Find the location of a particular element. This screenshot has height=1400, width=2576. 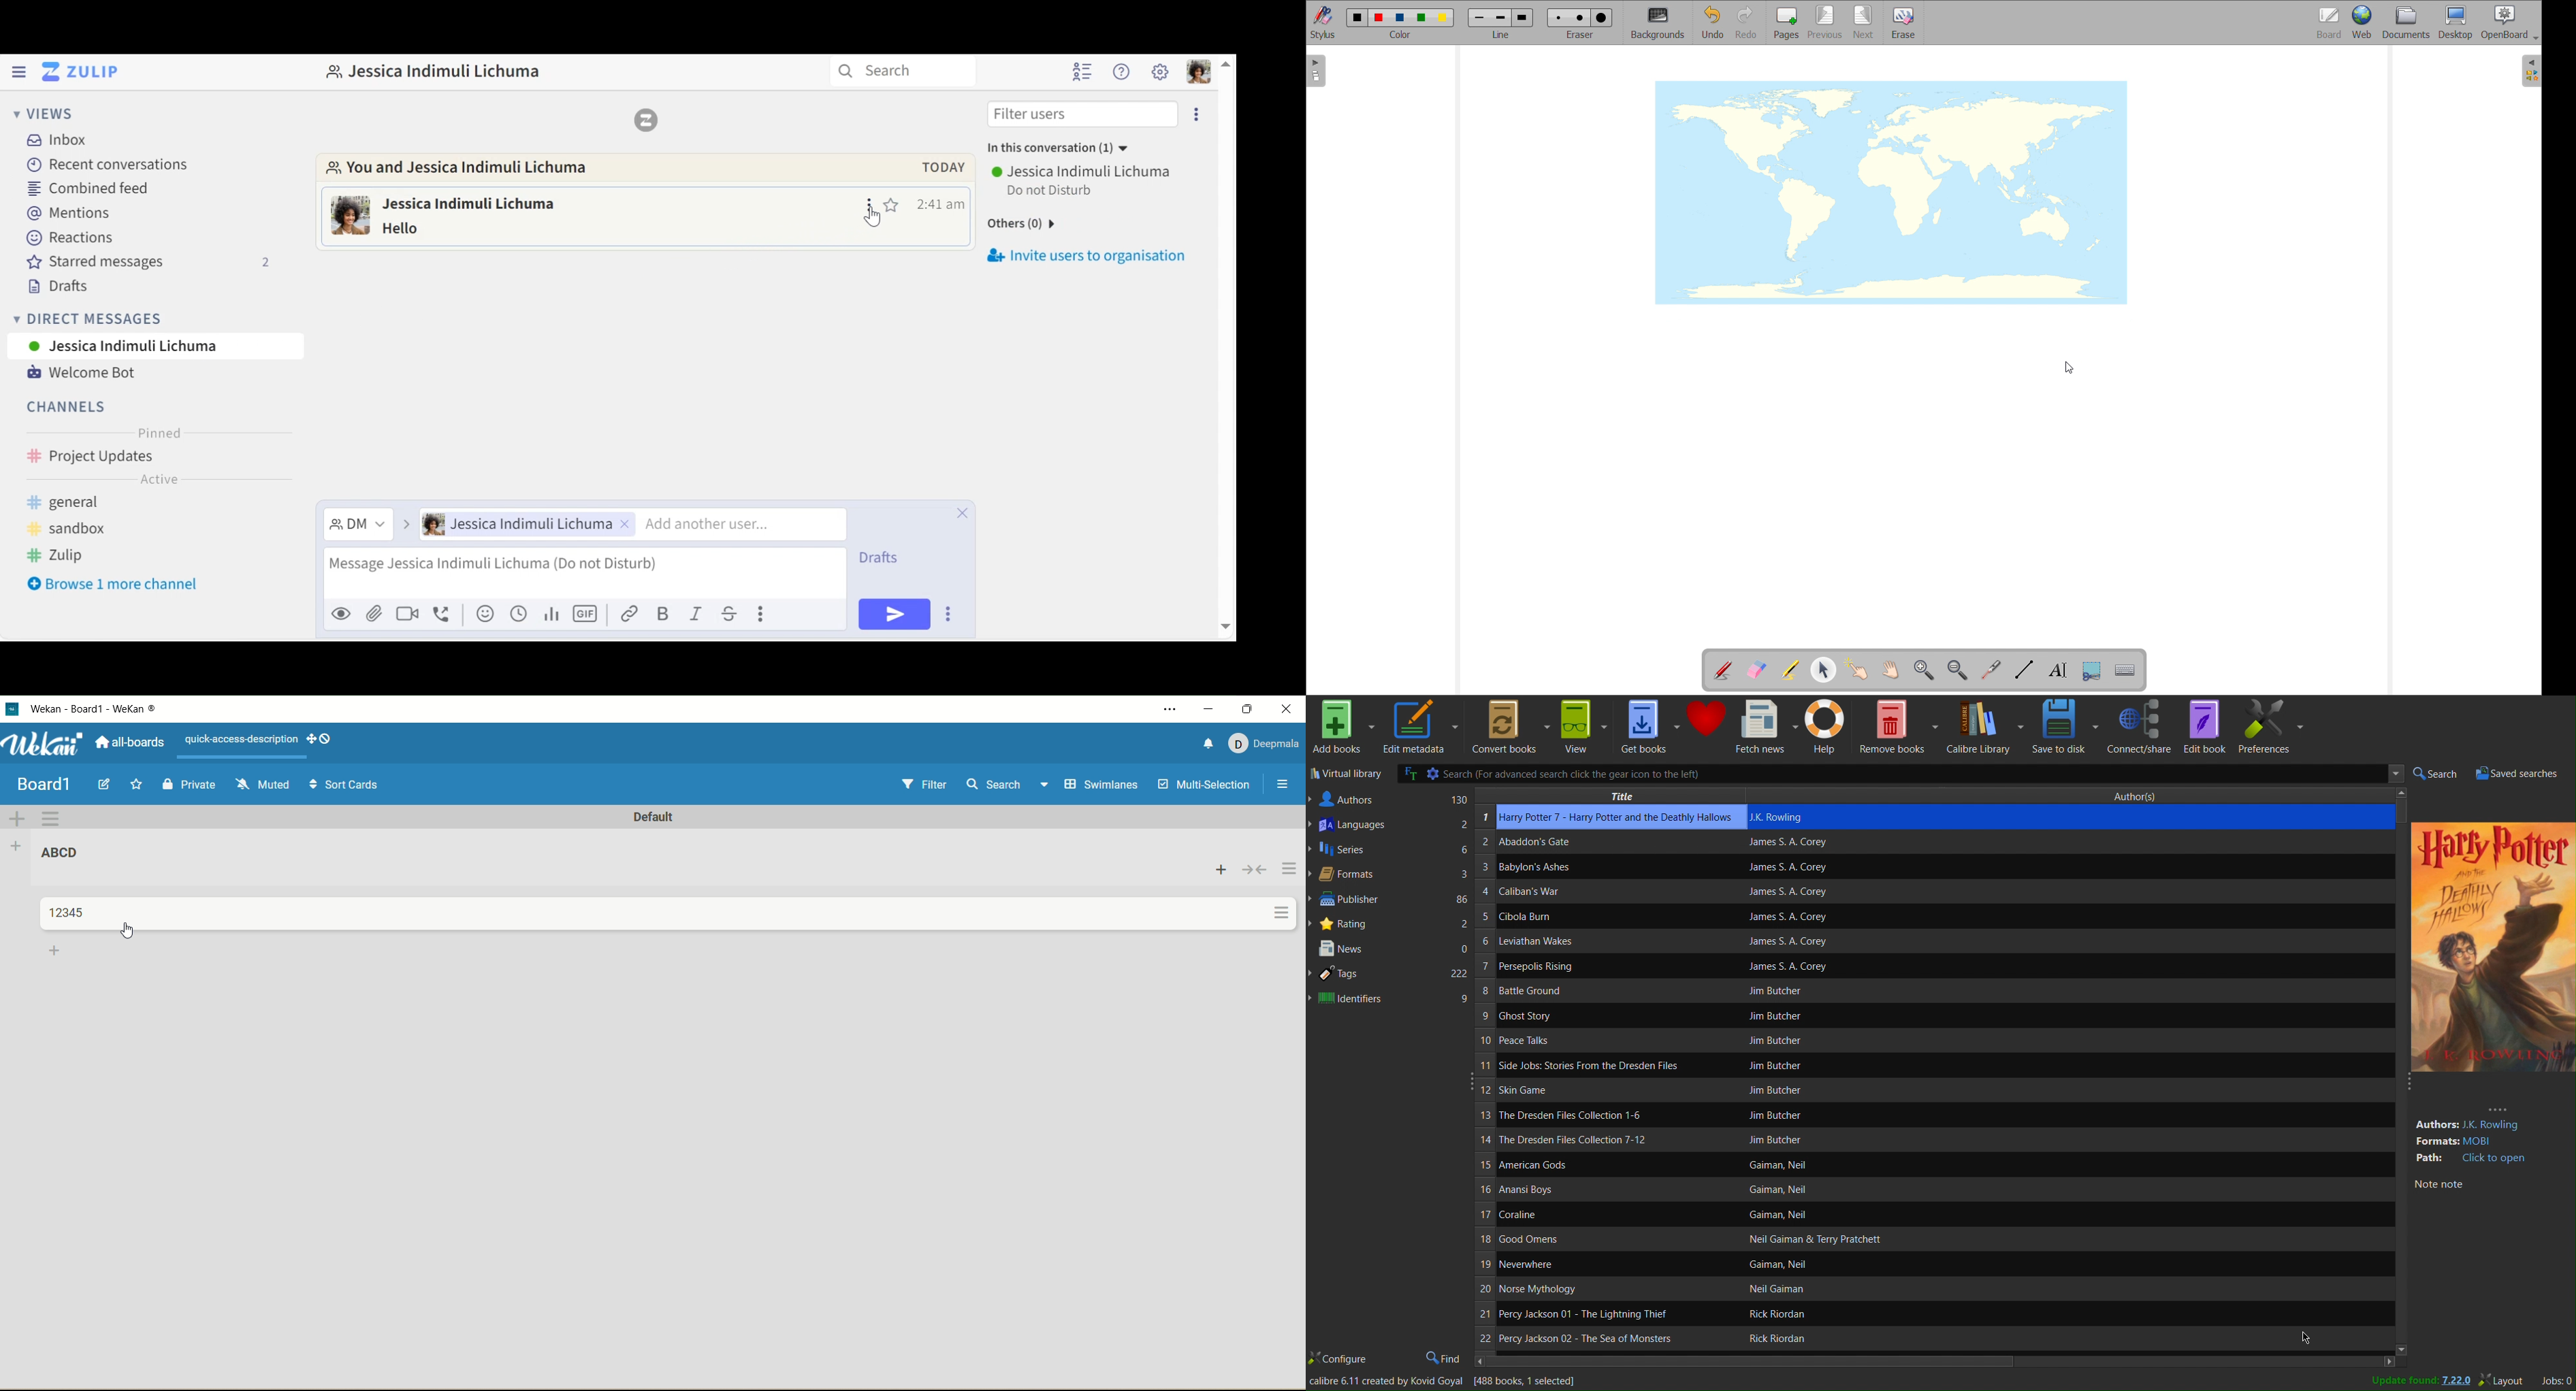

user profile is located at coordinates (351, 218).